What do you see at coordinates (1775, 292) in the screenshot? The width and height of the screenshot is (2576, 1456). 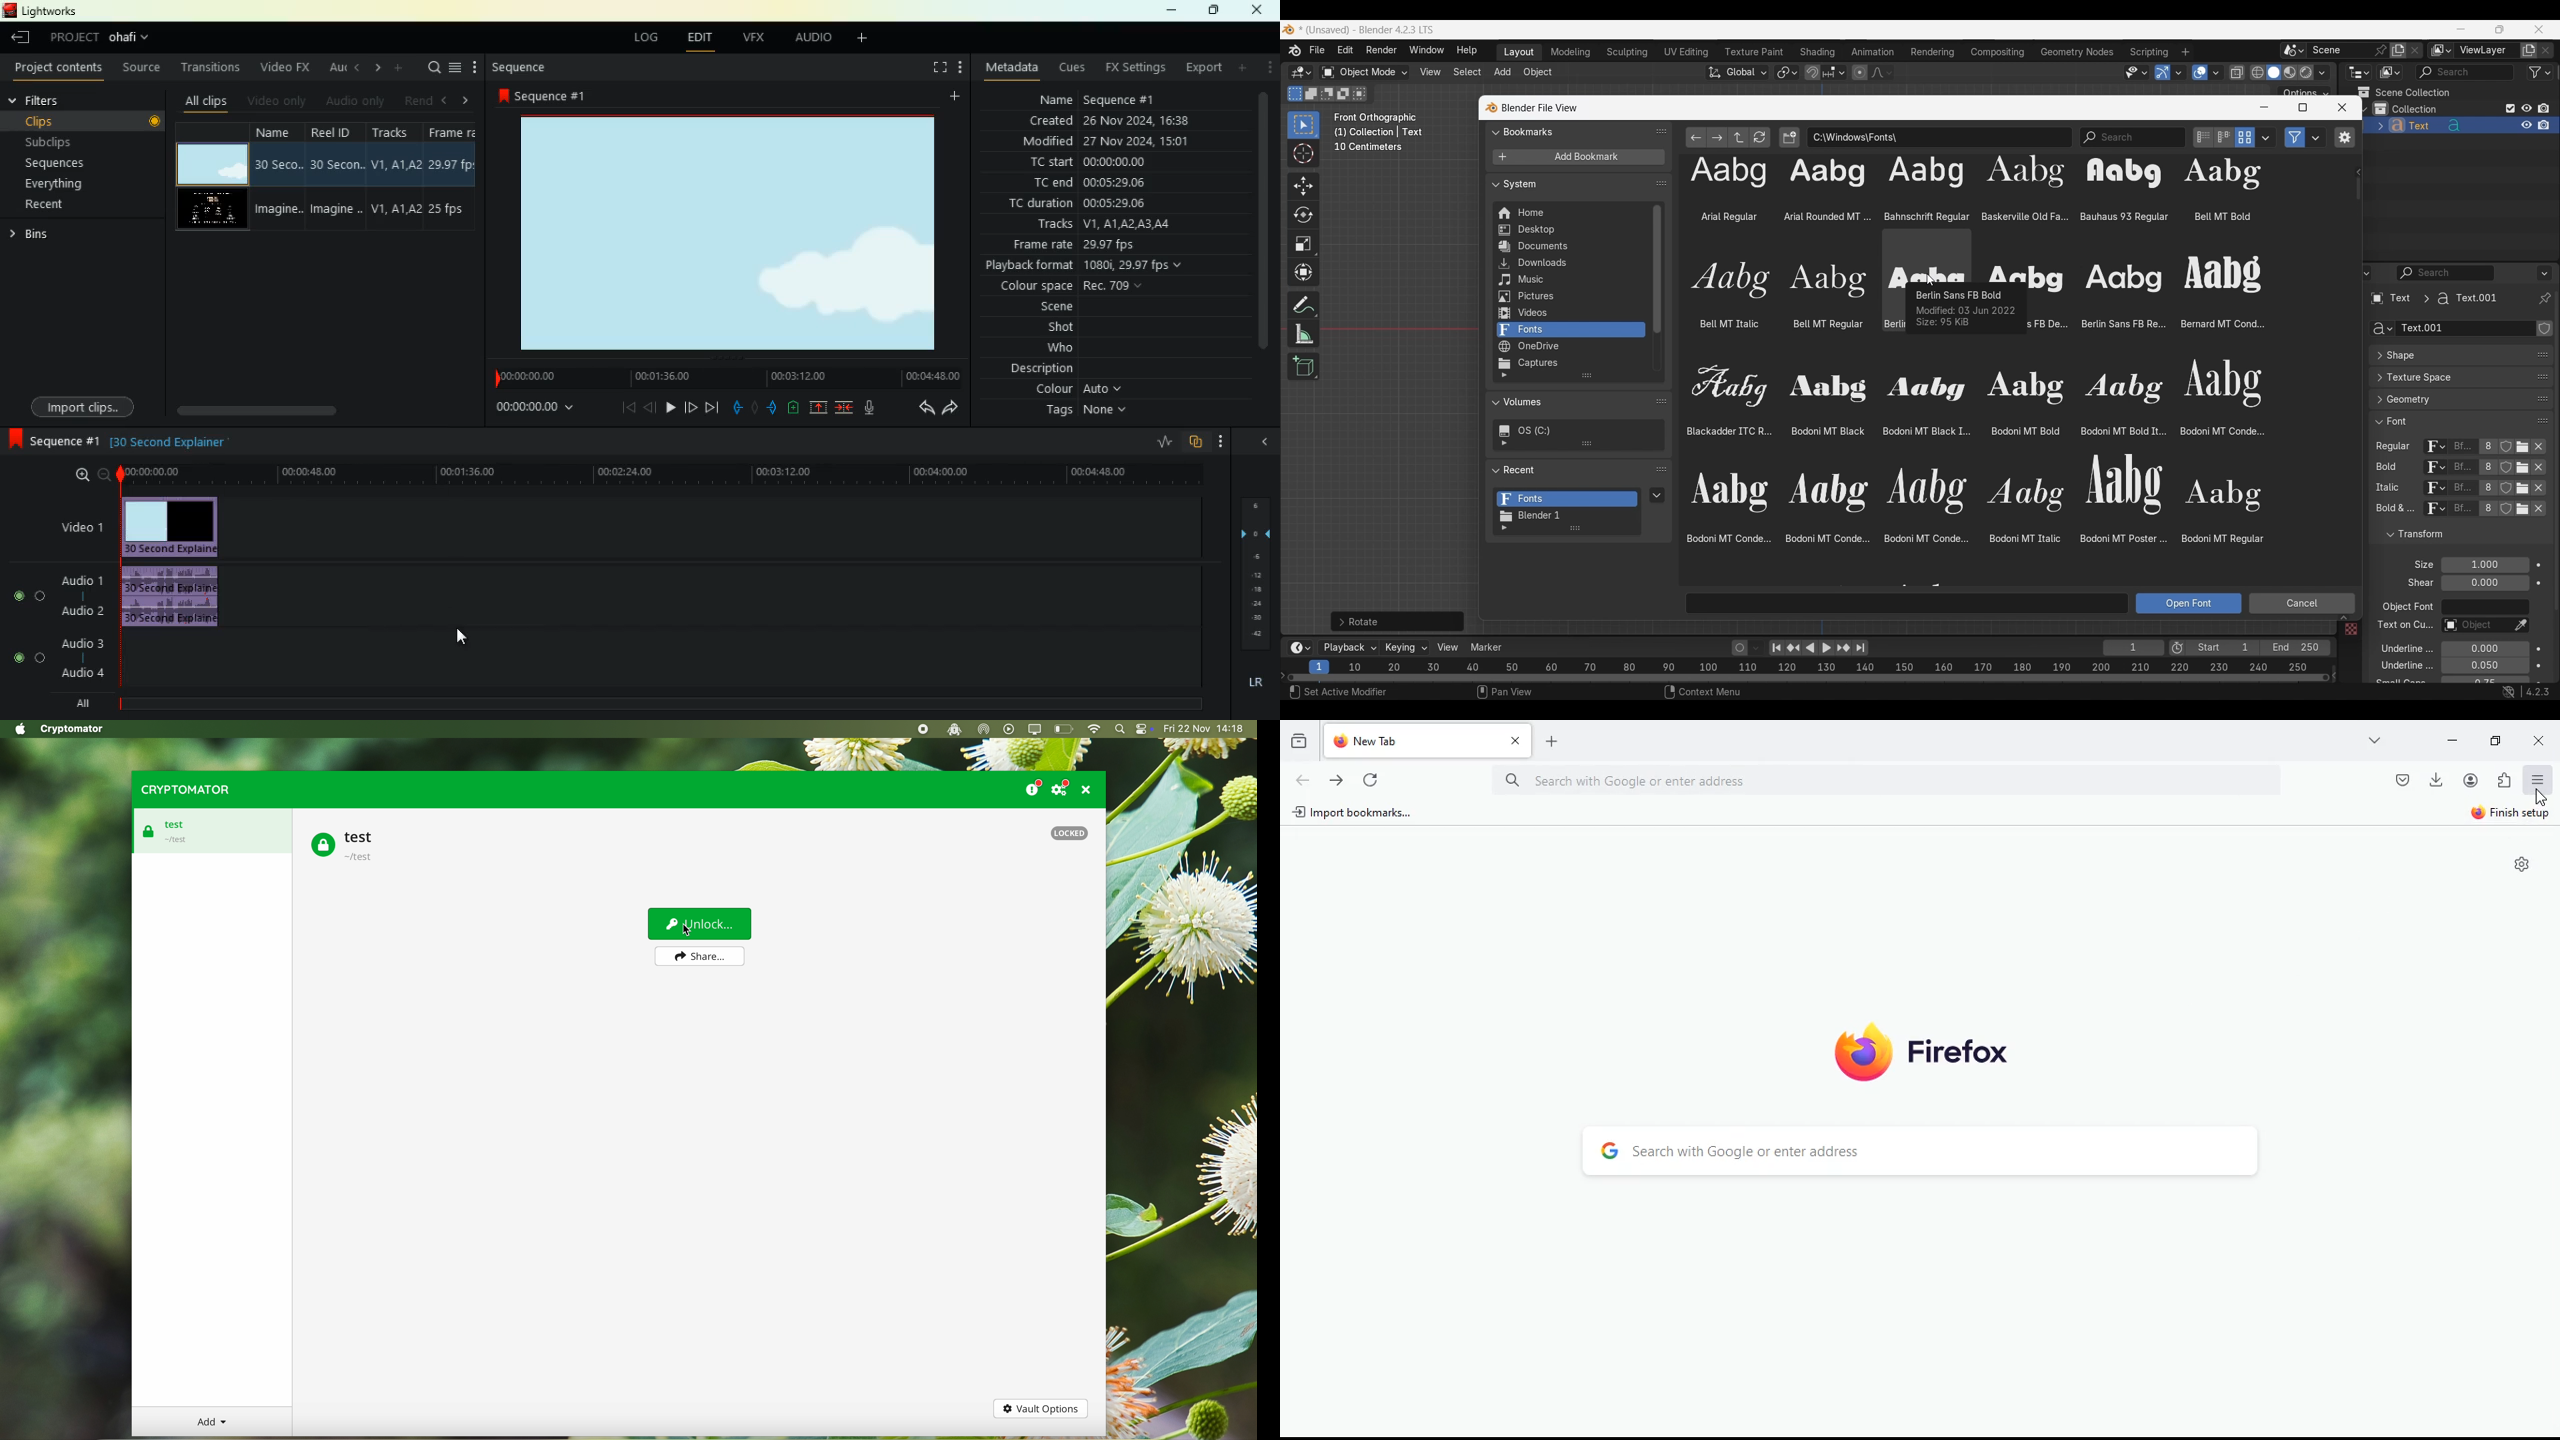 I see `font options` at bounding box center [1775, 292].